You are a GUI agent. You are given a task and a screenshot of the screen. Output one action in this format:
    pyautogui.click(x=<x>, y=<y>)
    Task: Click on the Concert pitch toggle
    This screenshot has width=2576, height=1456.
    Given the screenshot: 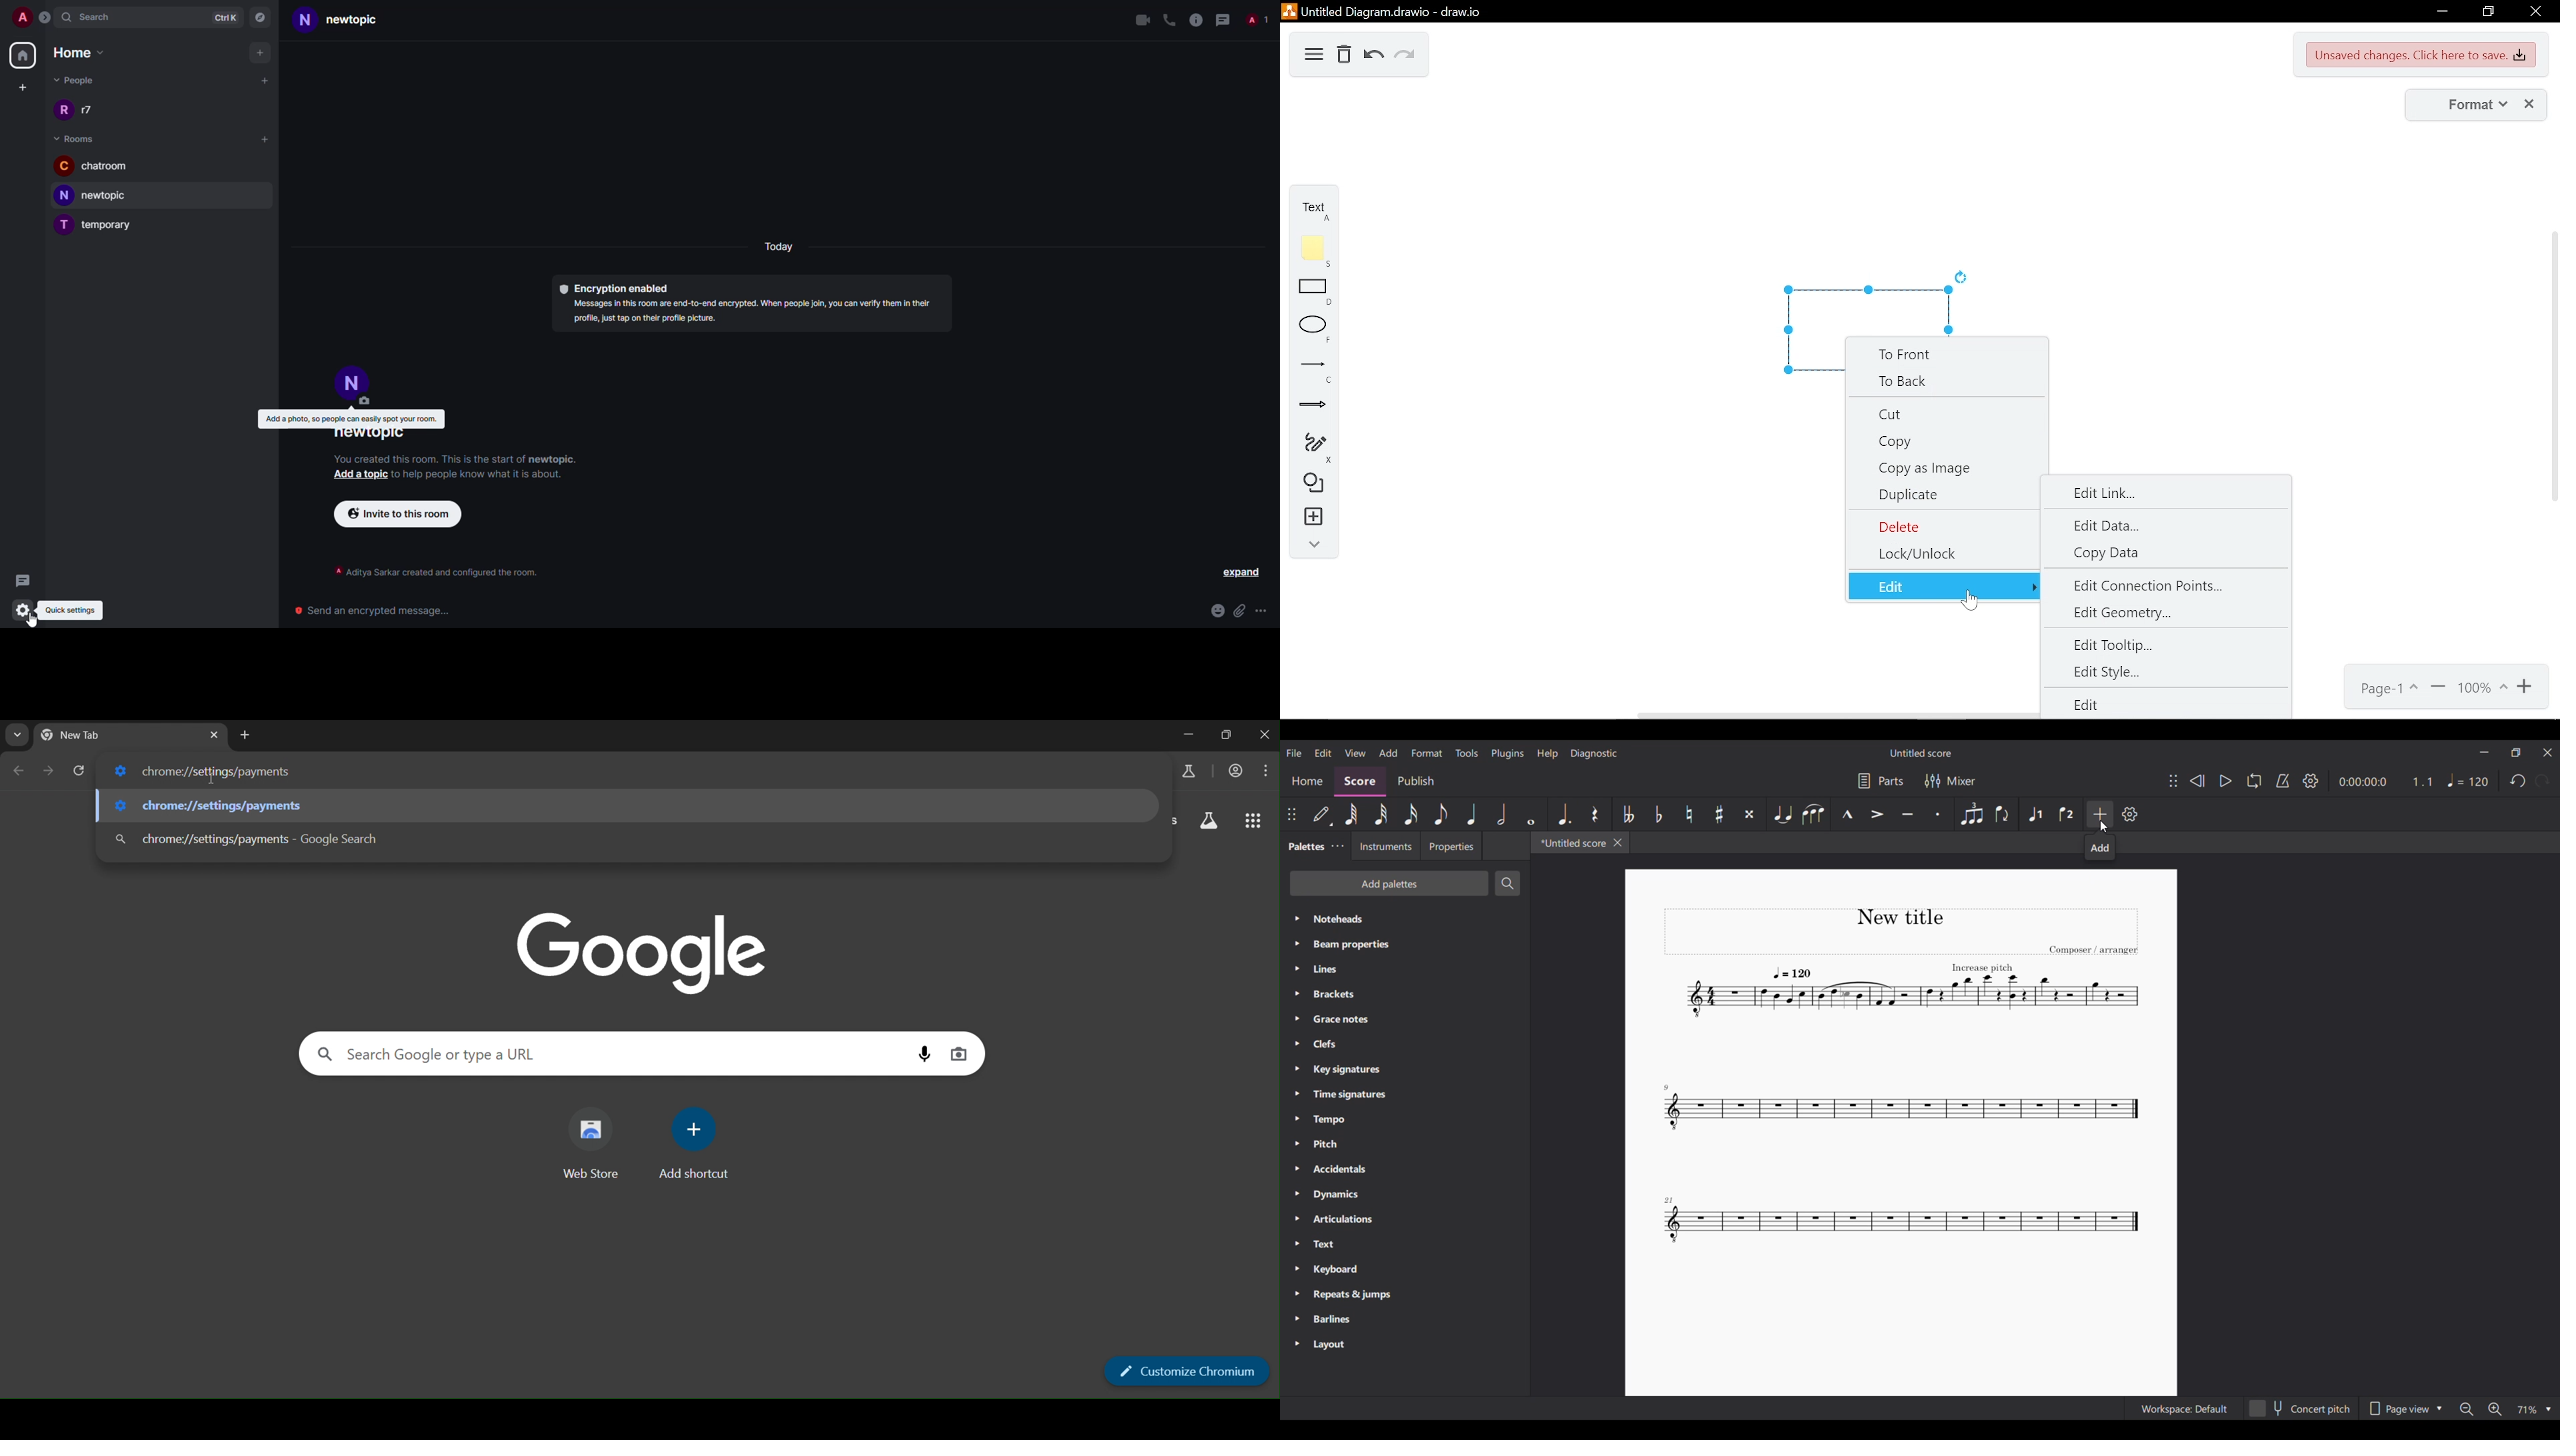 What is the action you would take?
    pyautogui.click(x=2301, y=1408)
    